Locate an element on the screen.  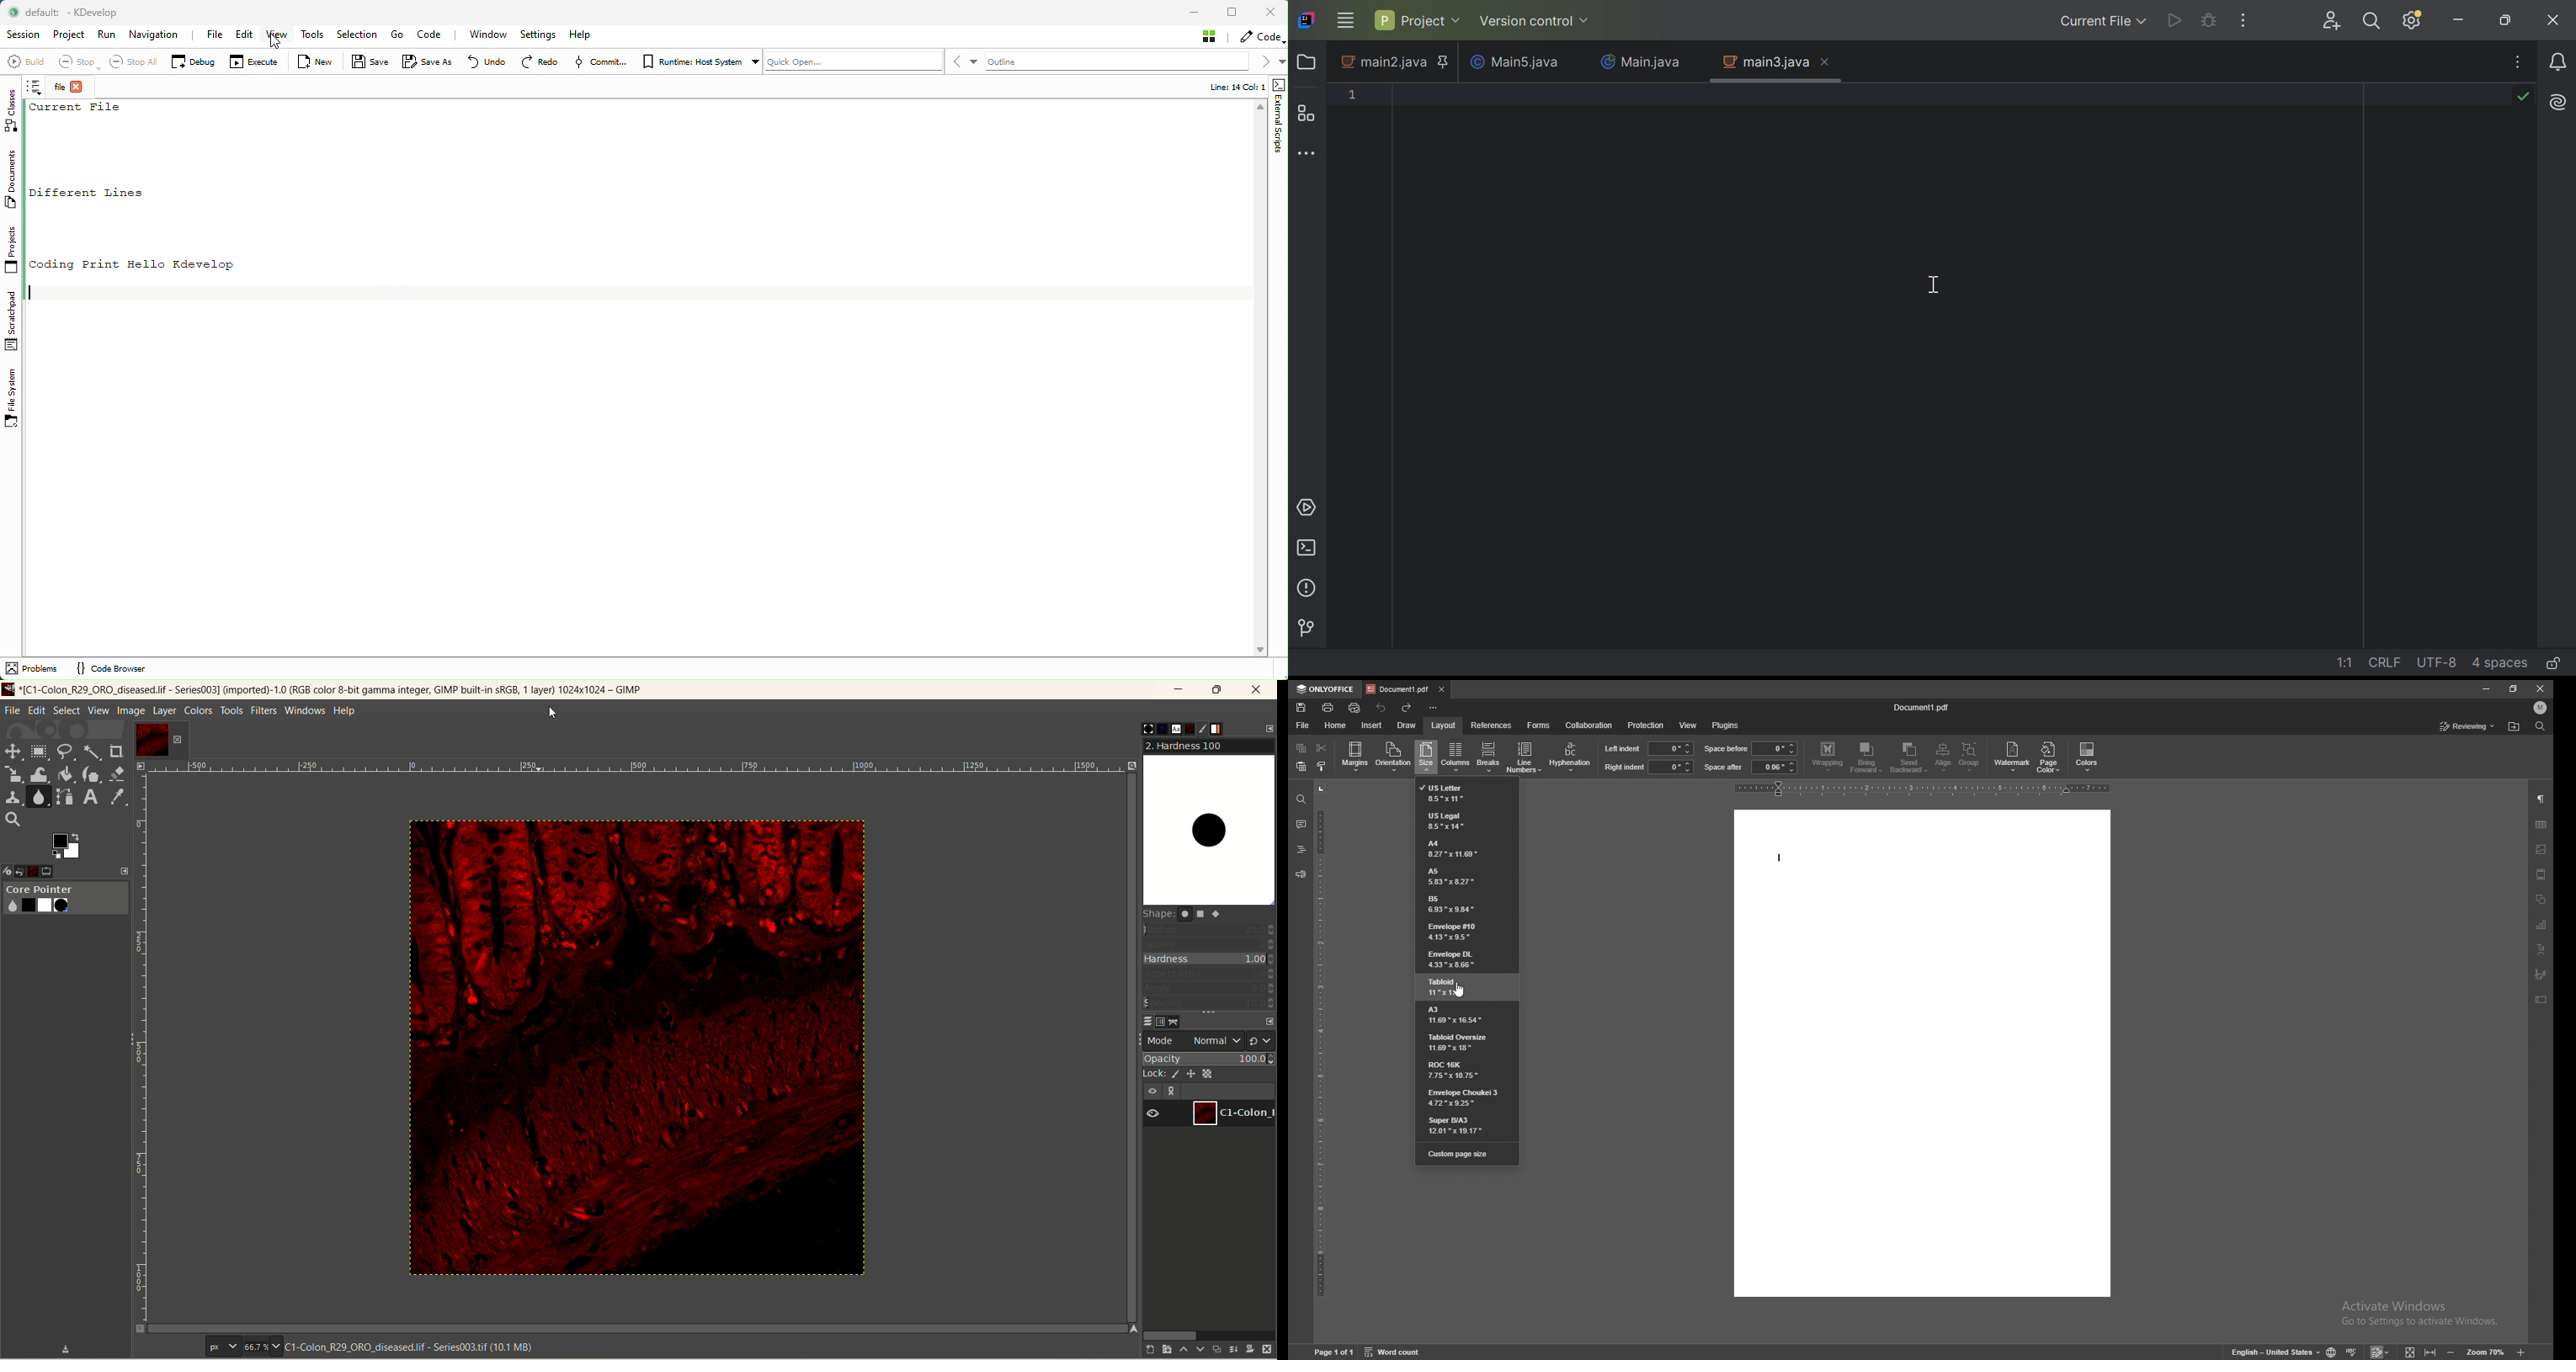
breaks is located at coordinates (1488, 754).